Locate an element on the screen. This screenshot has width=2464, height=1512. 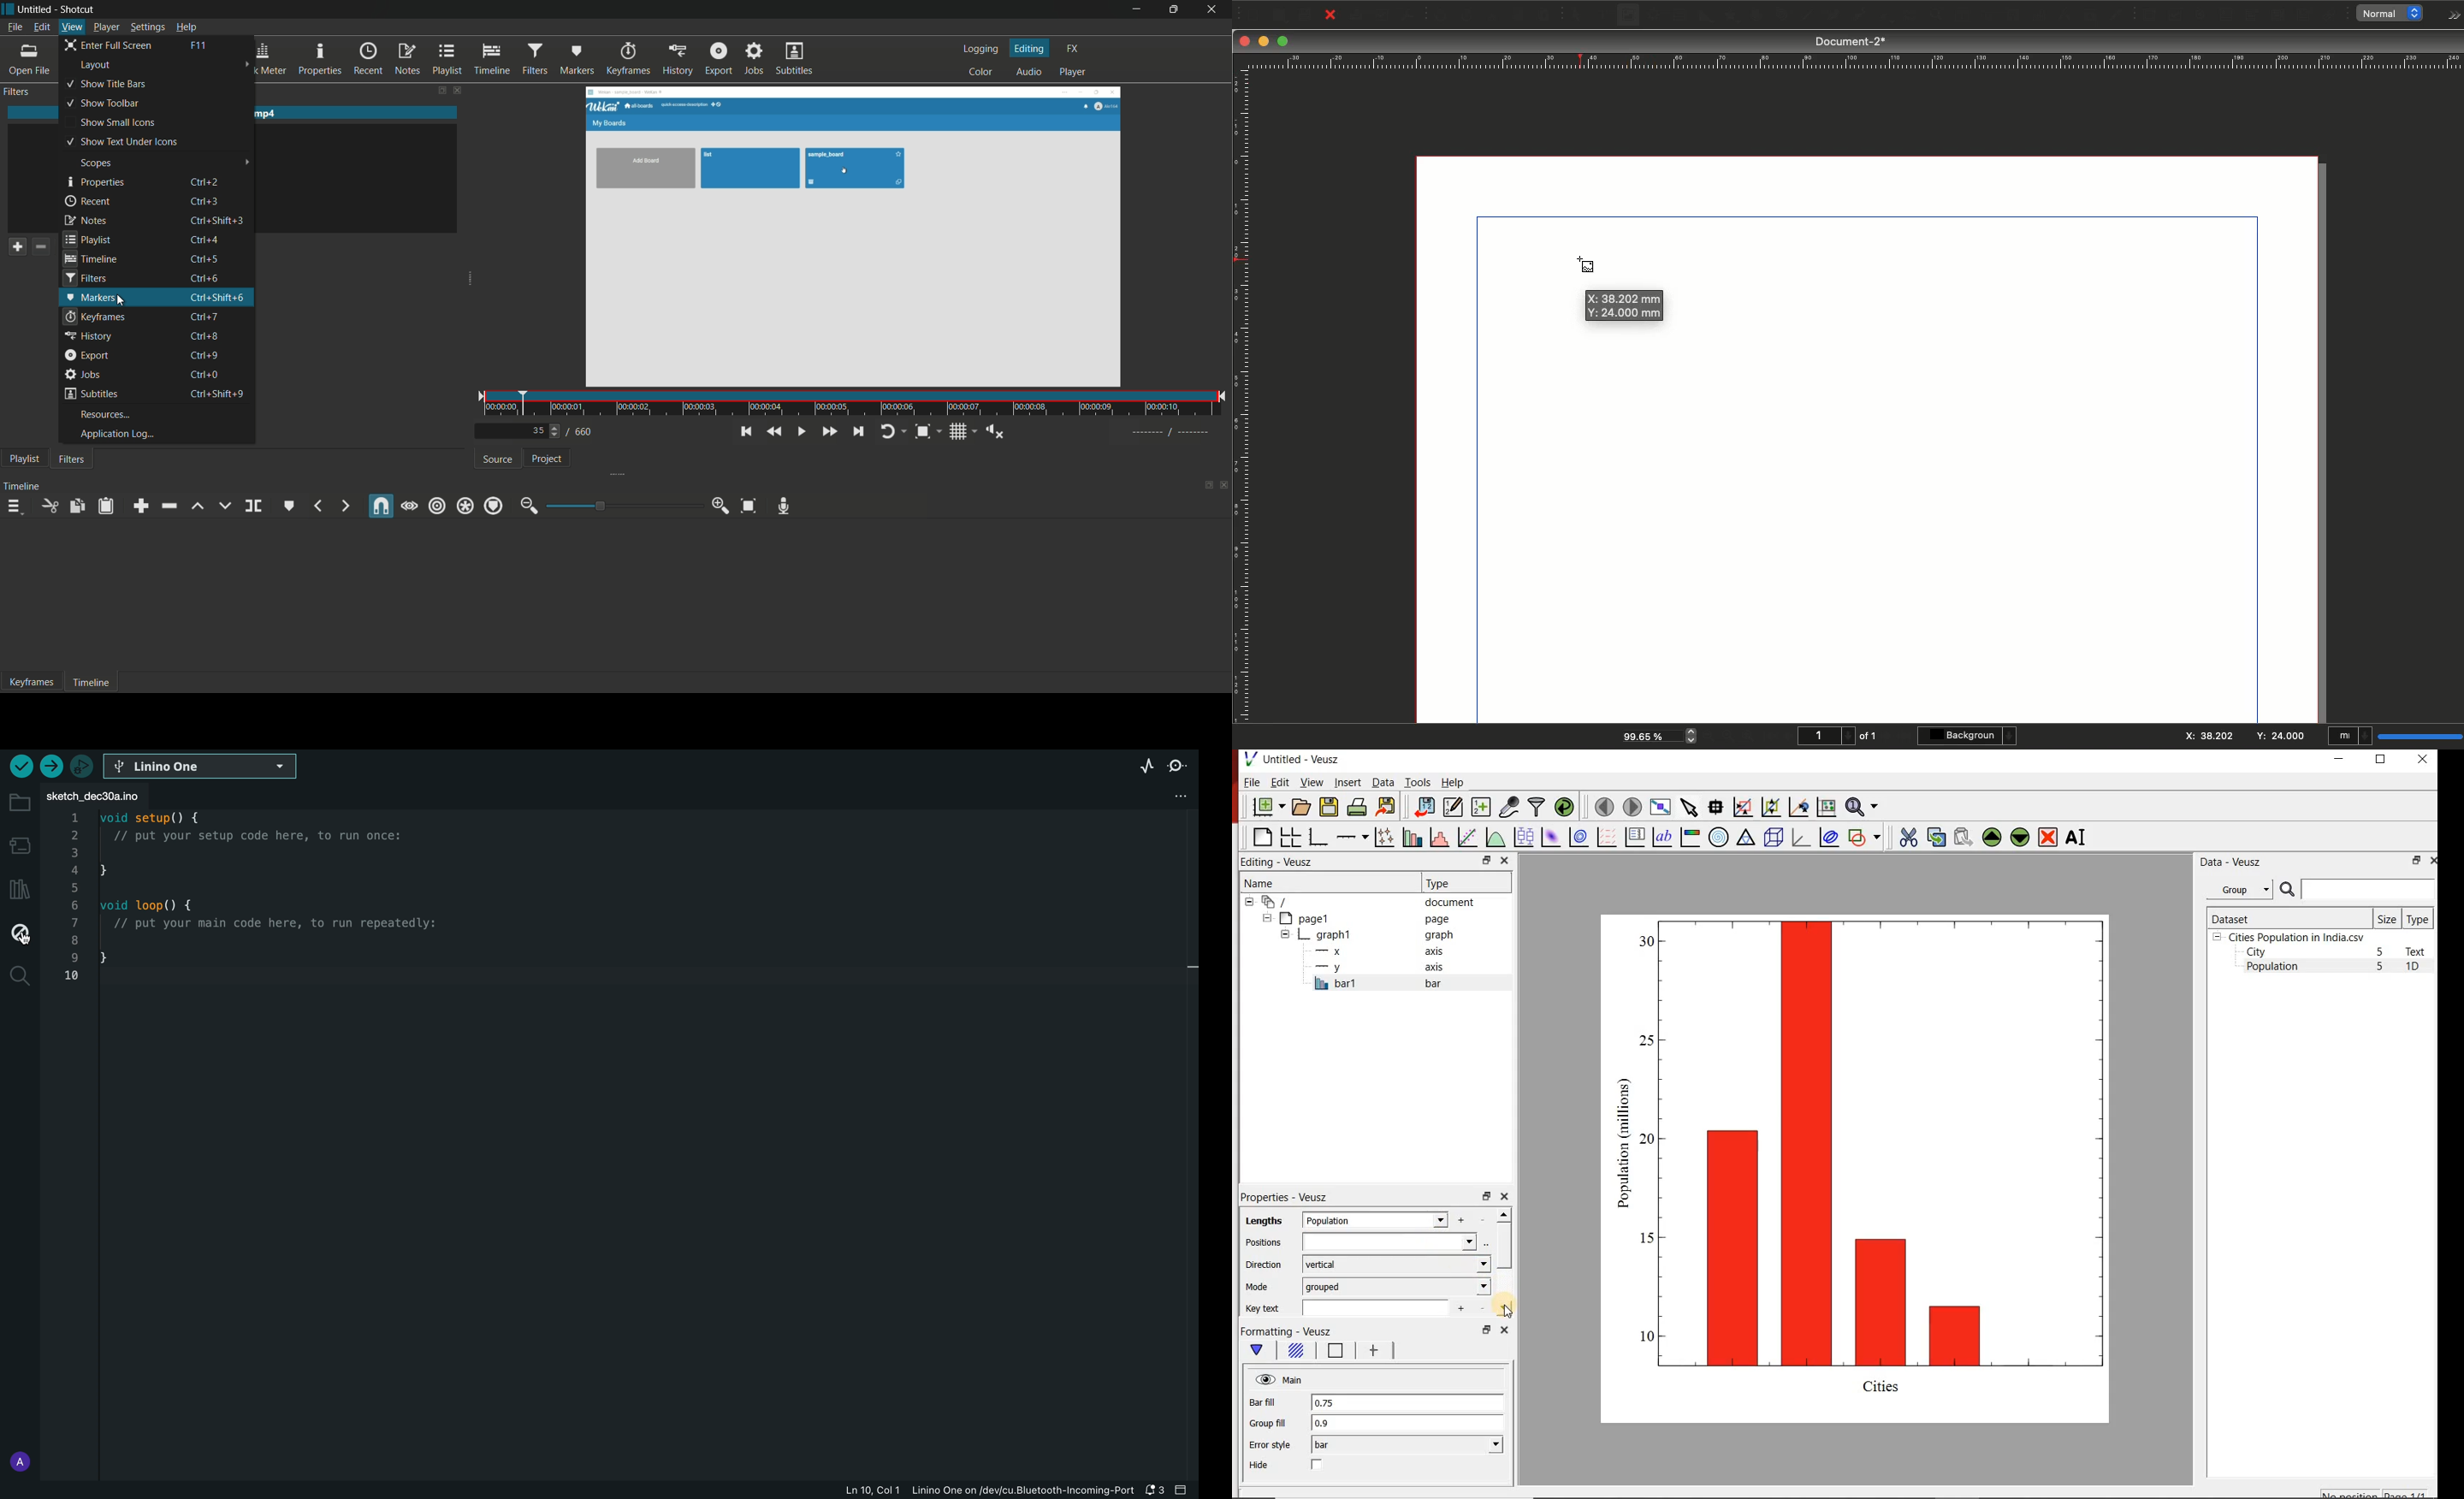
input field is located at coordinates (1391, 1242).